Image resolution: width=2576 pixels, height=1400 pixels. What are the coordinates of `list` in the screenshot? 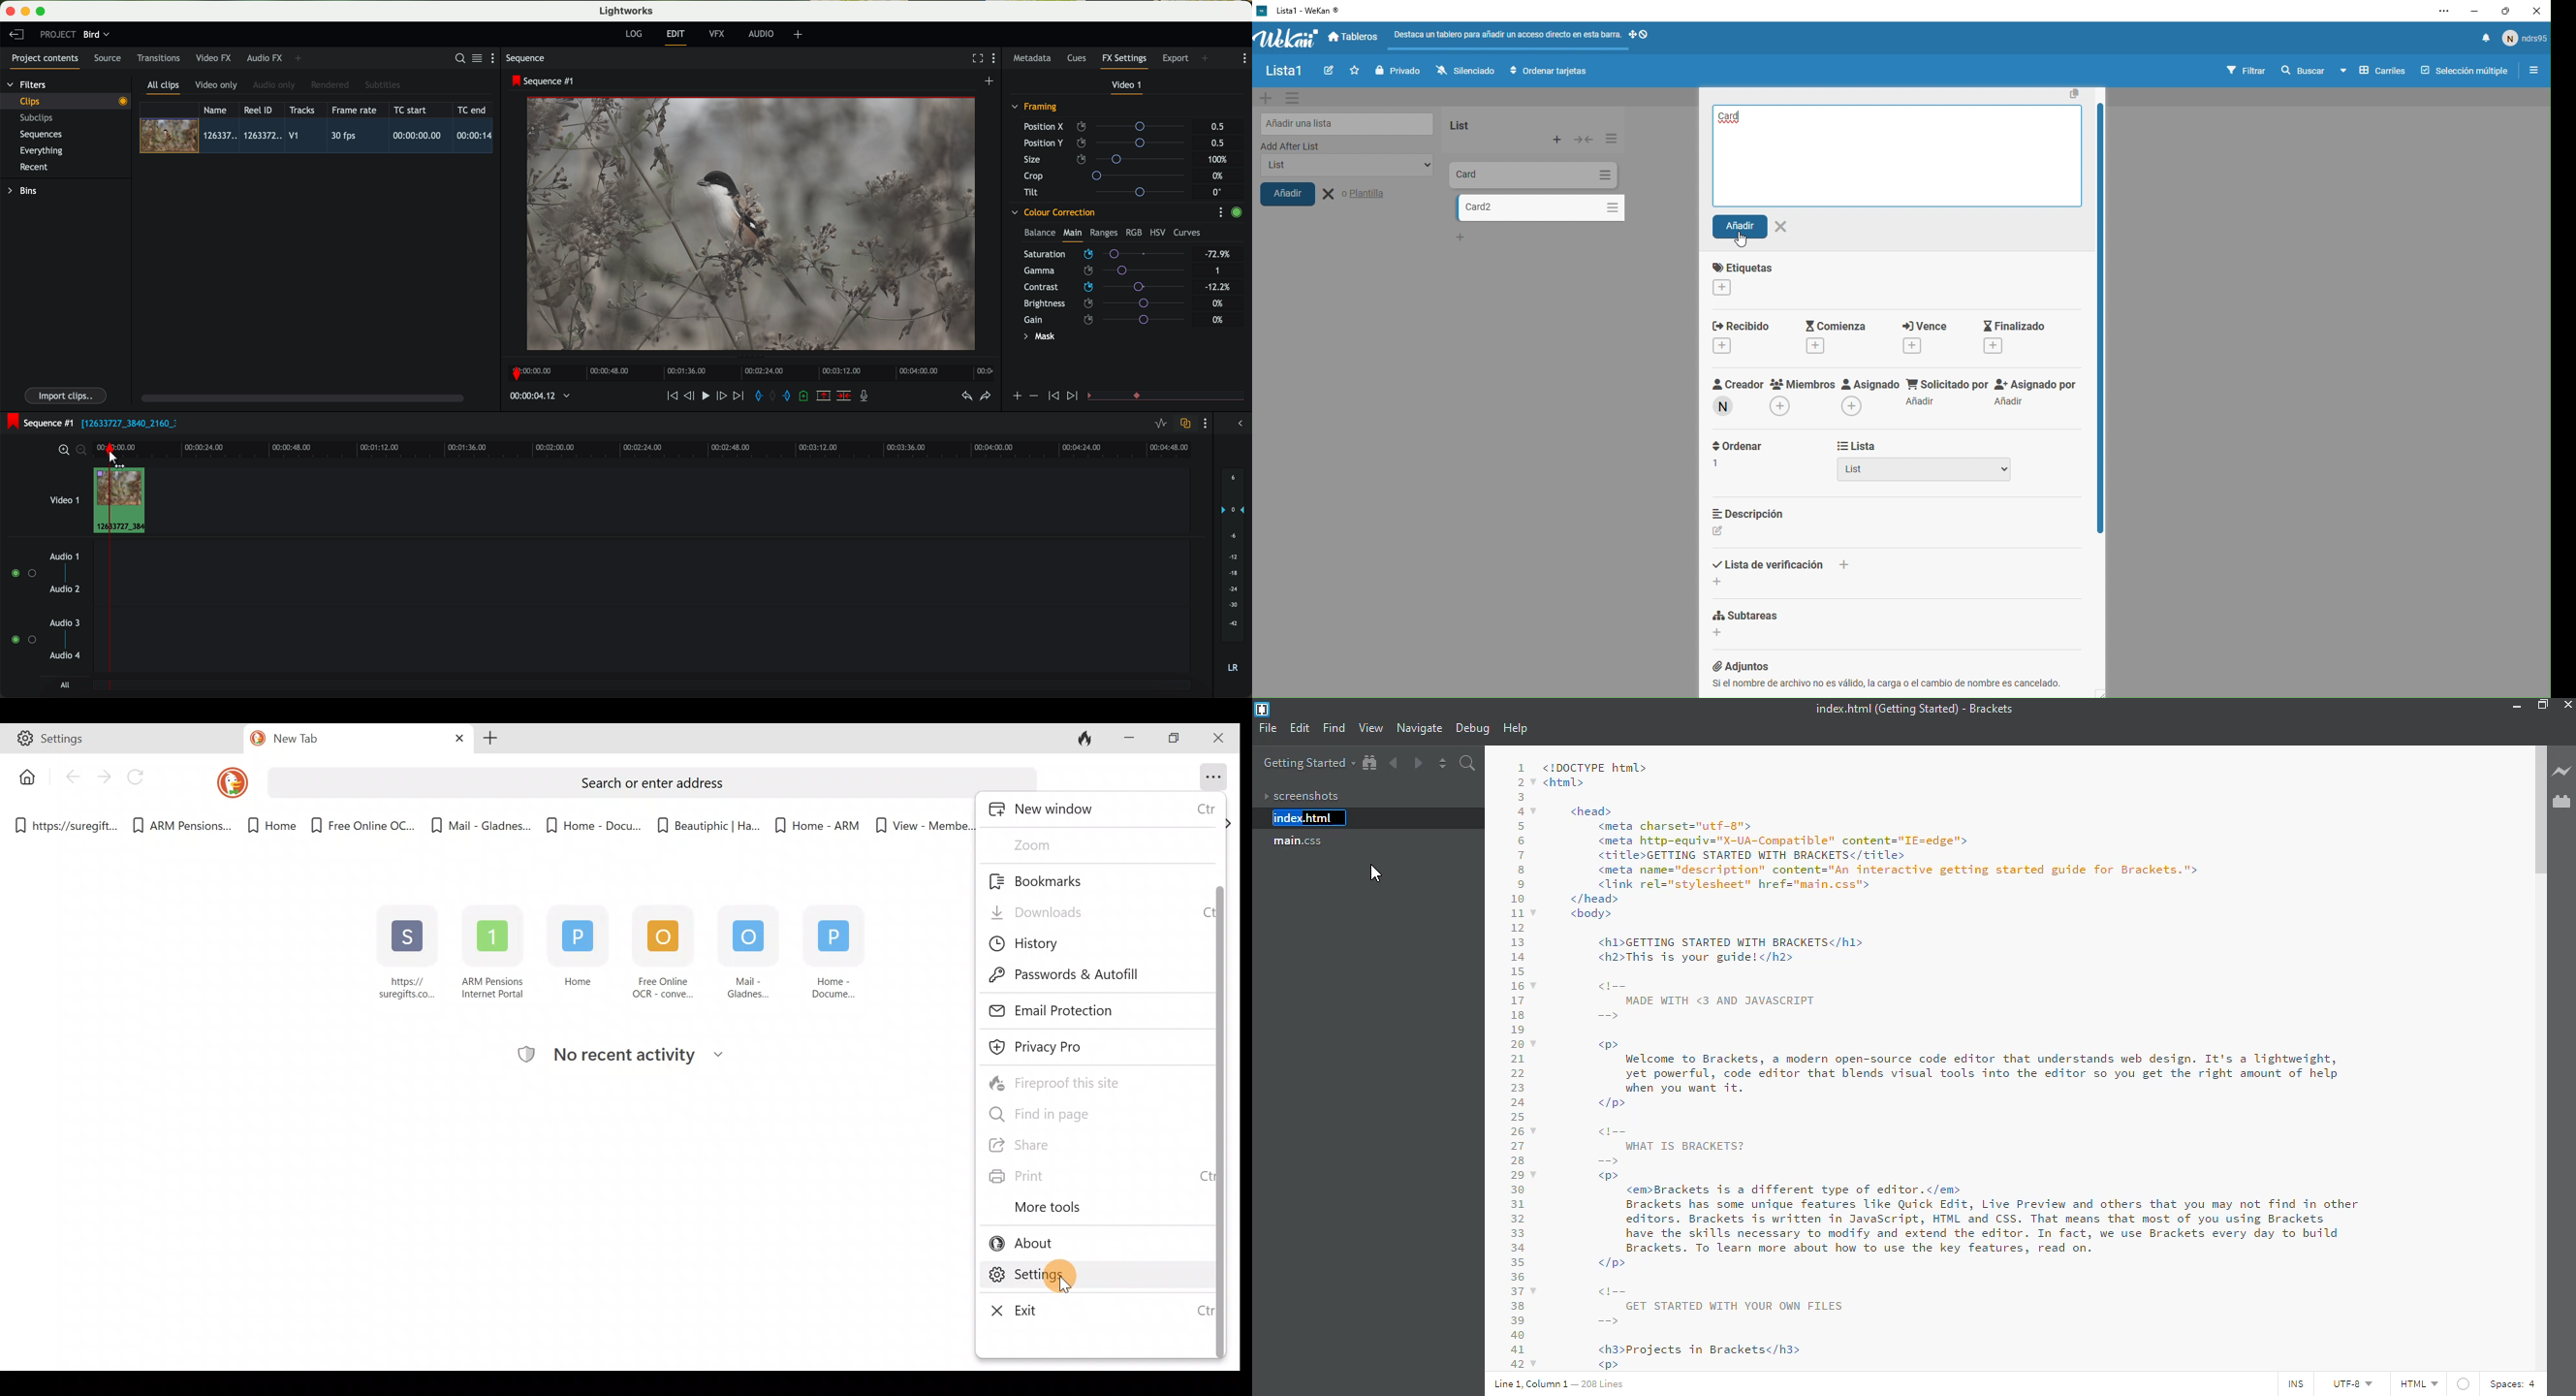 It's located at (1480, 123).